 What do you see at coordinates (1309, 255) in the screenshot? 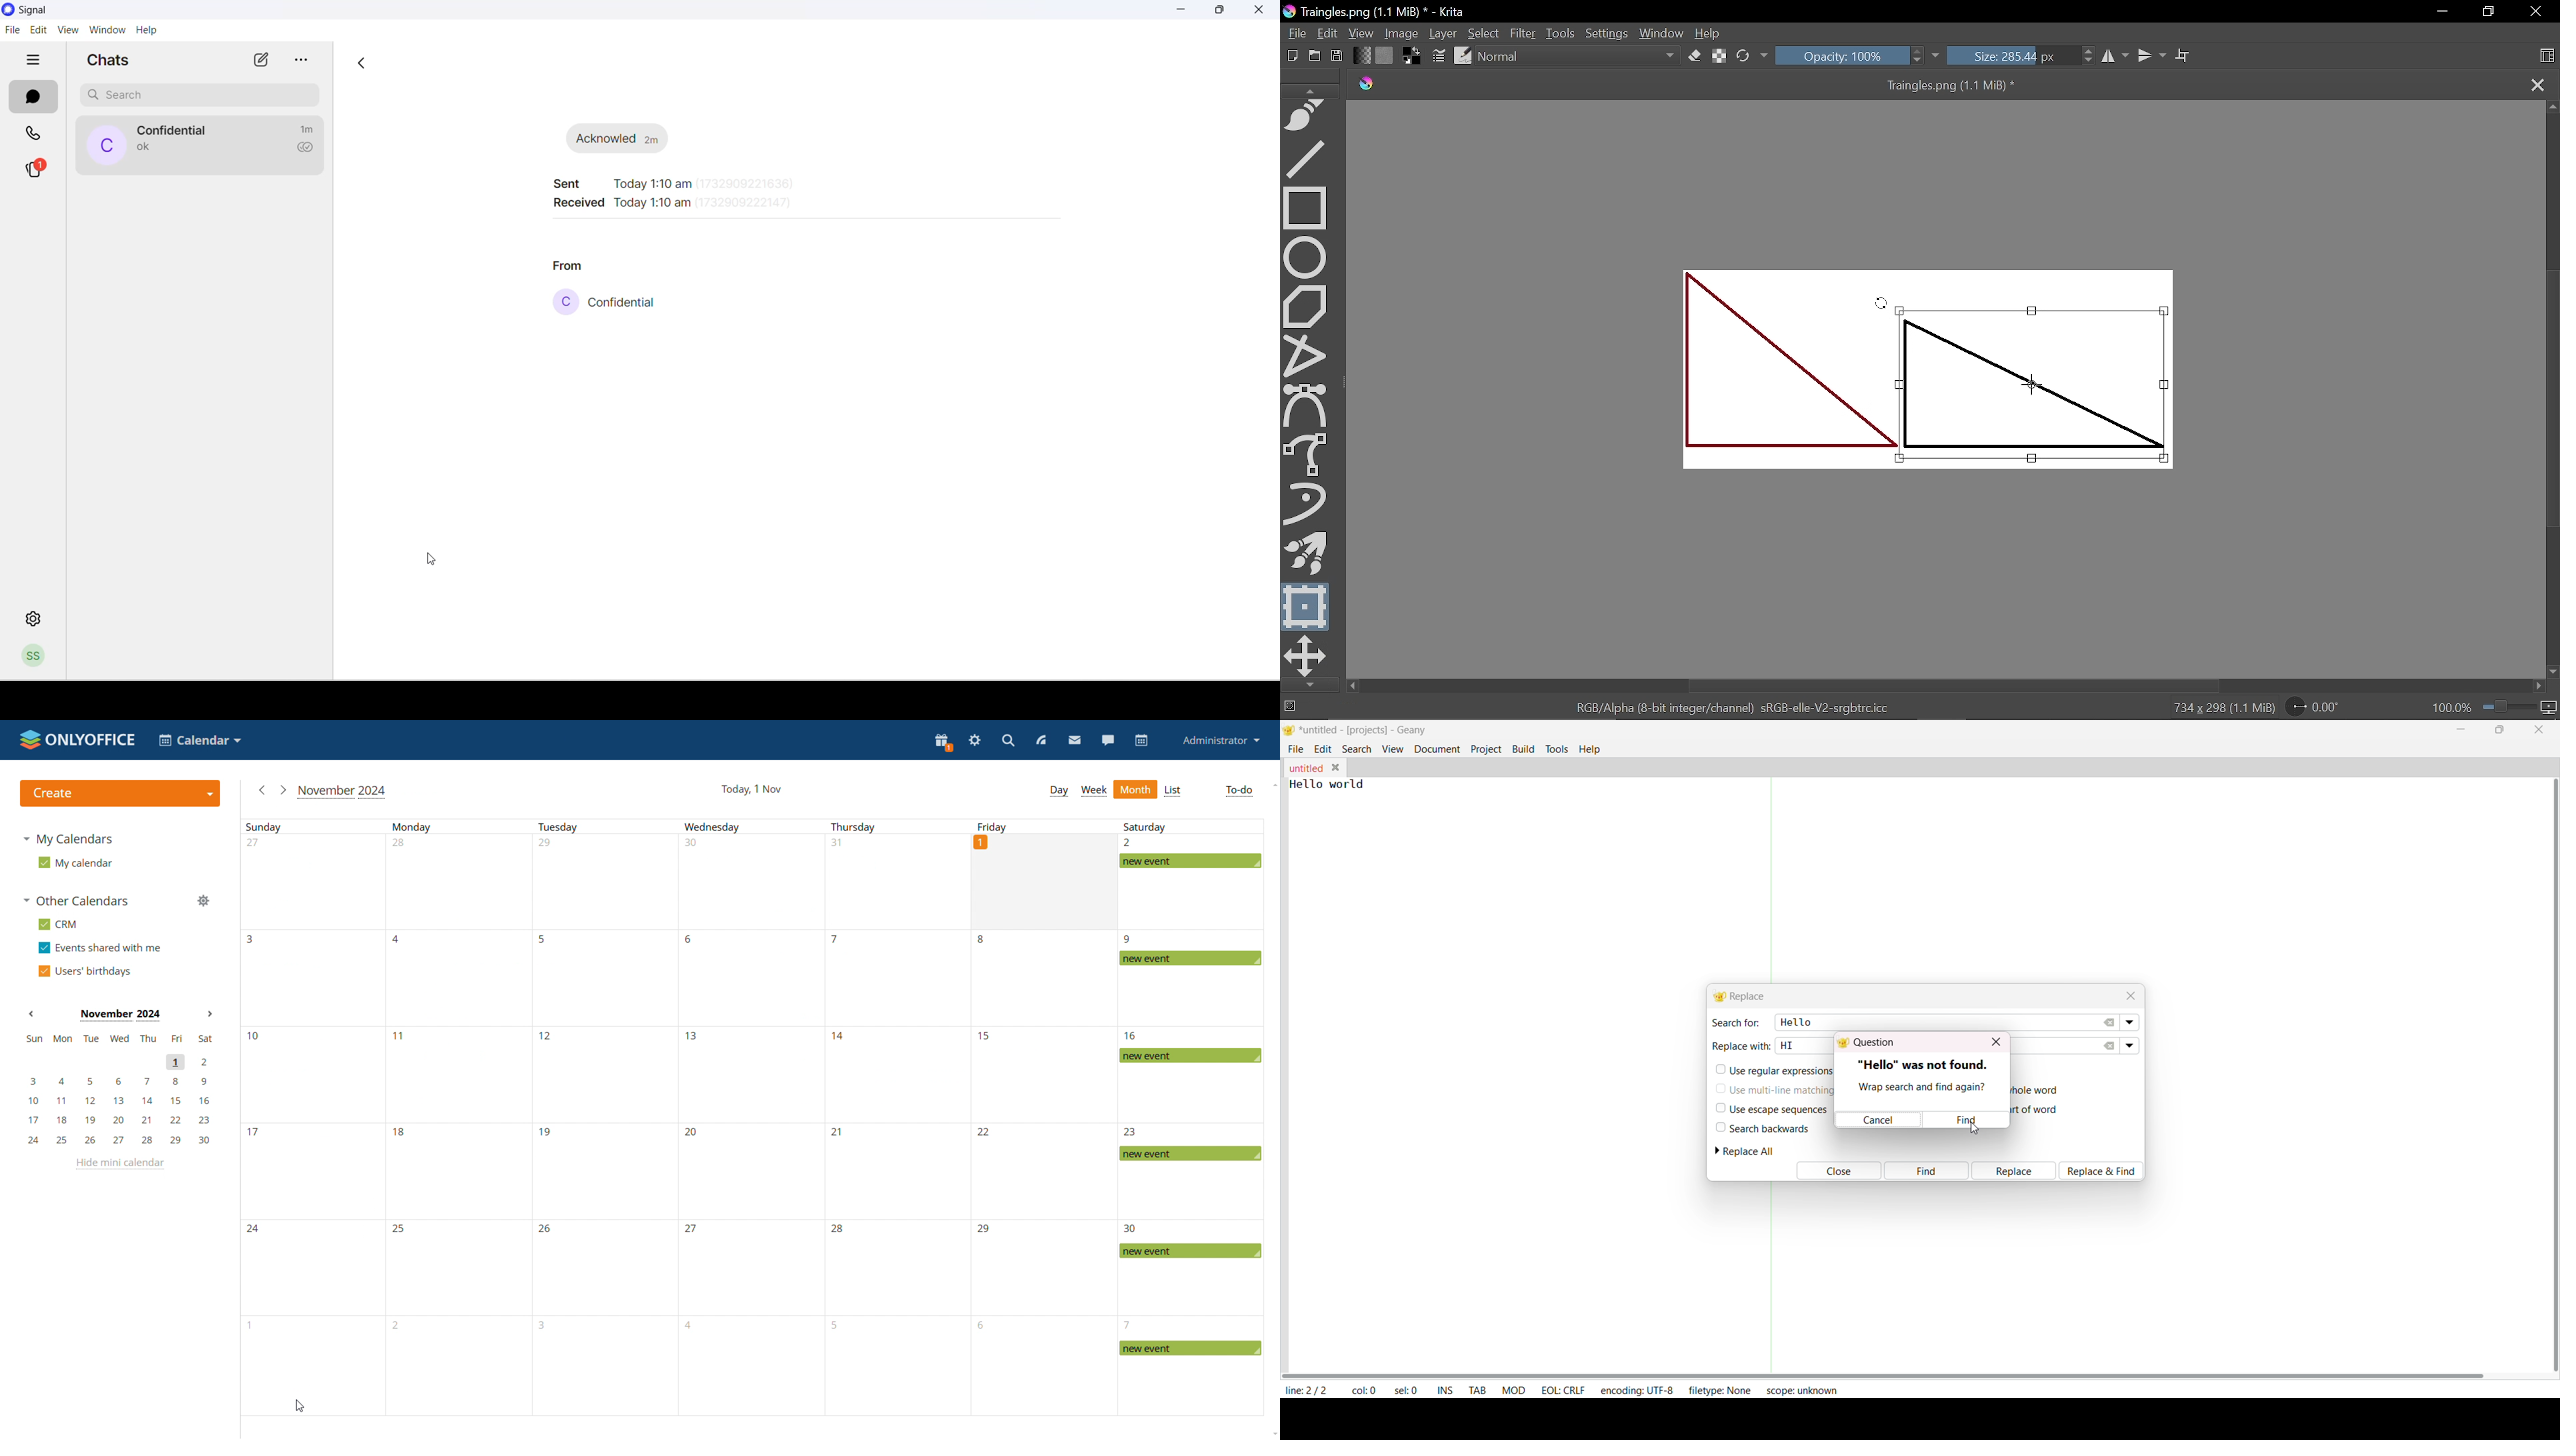
I see `Ellipse select tool` at bounding box center [1309, 255].